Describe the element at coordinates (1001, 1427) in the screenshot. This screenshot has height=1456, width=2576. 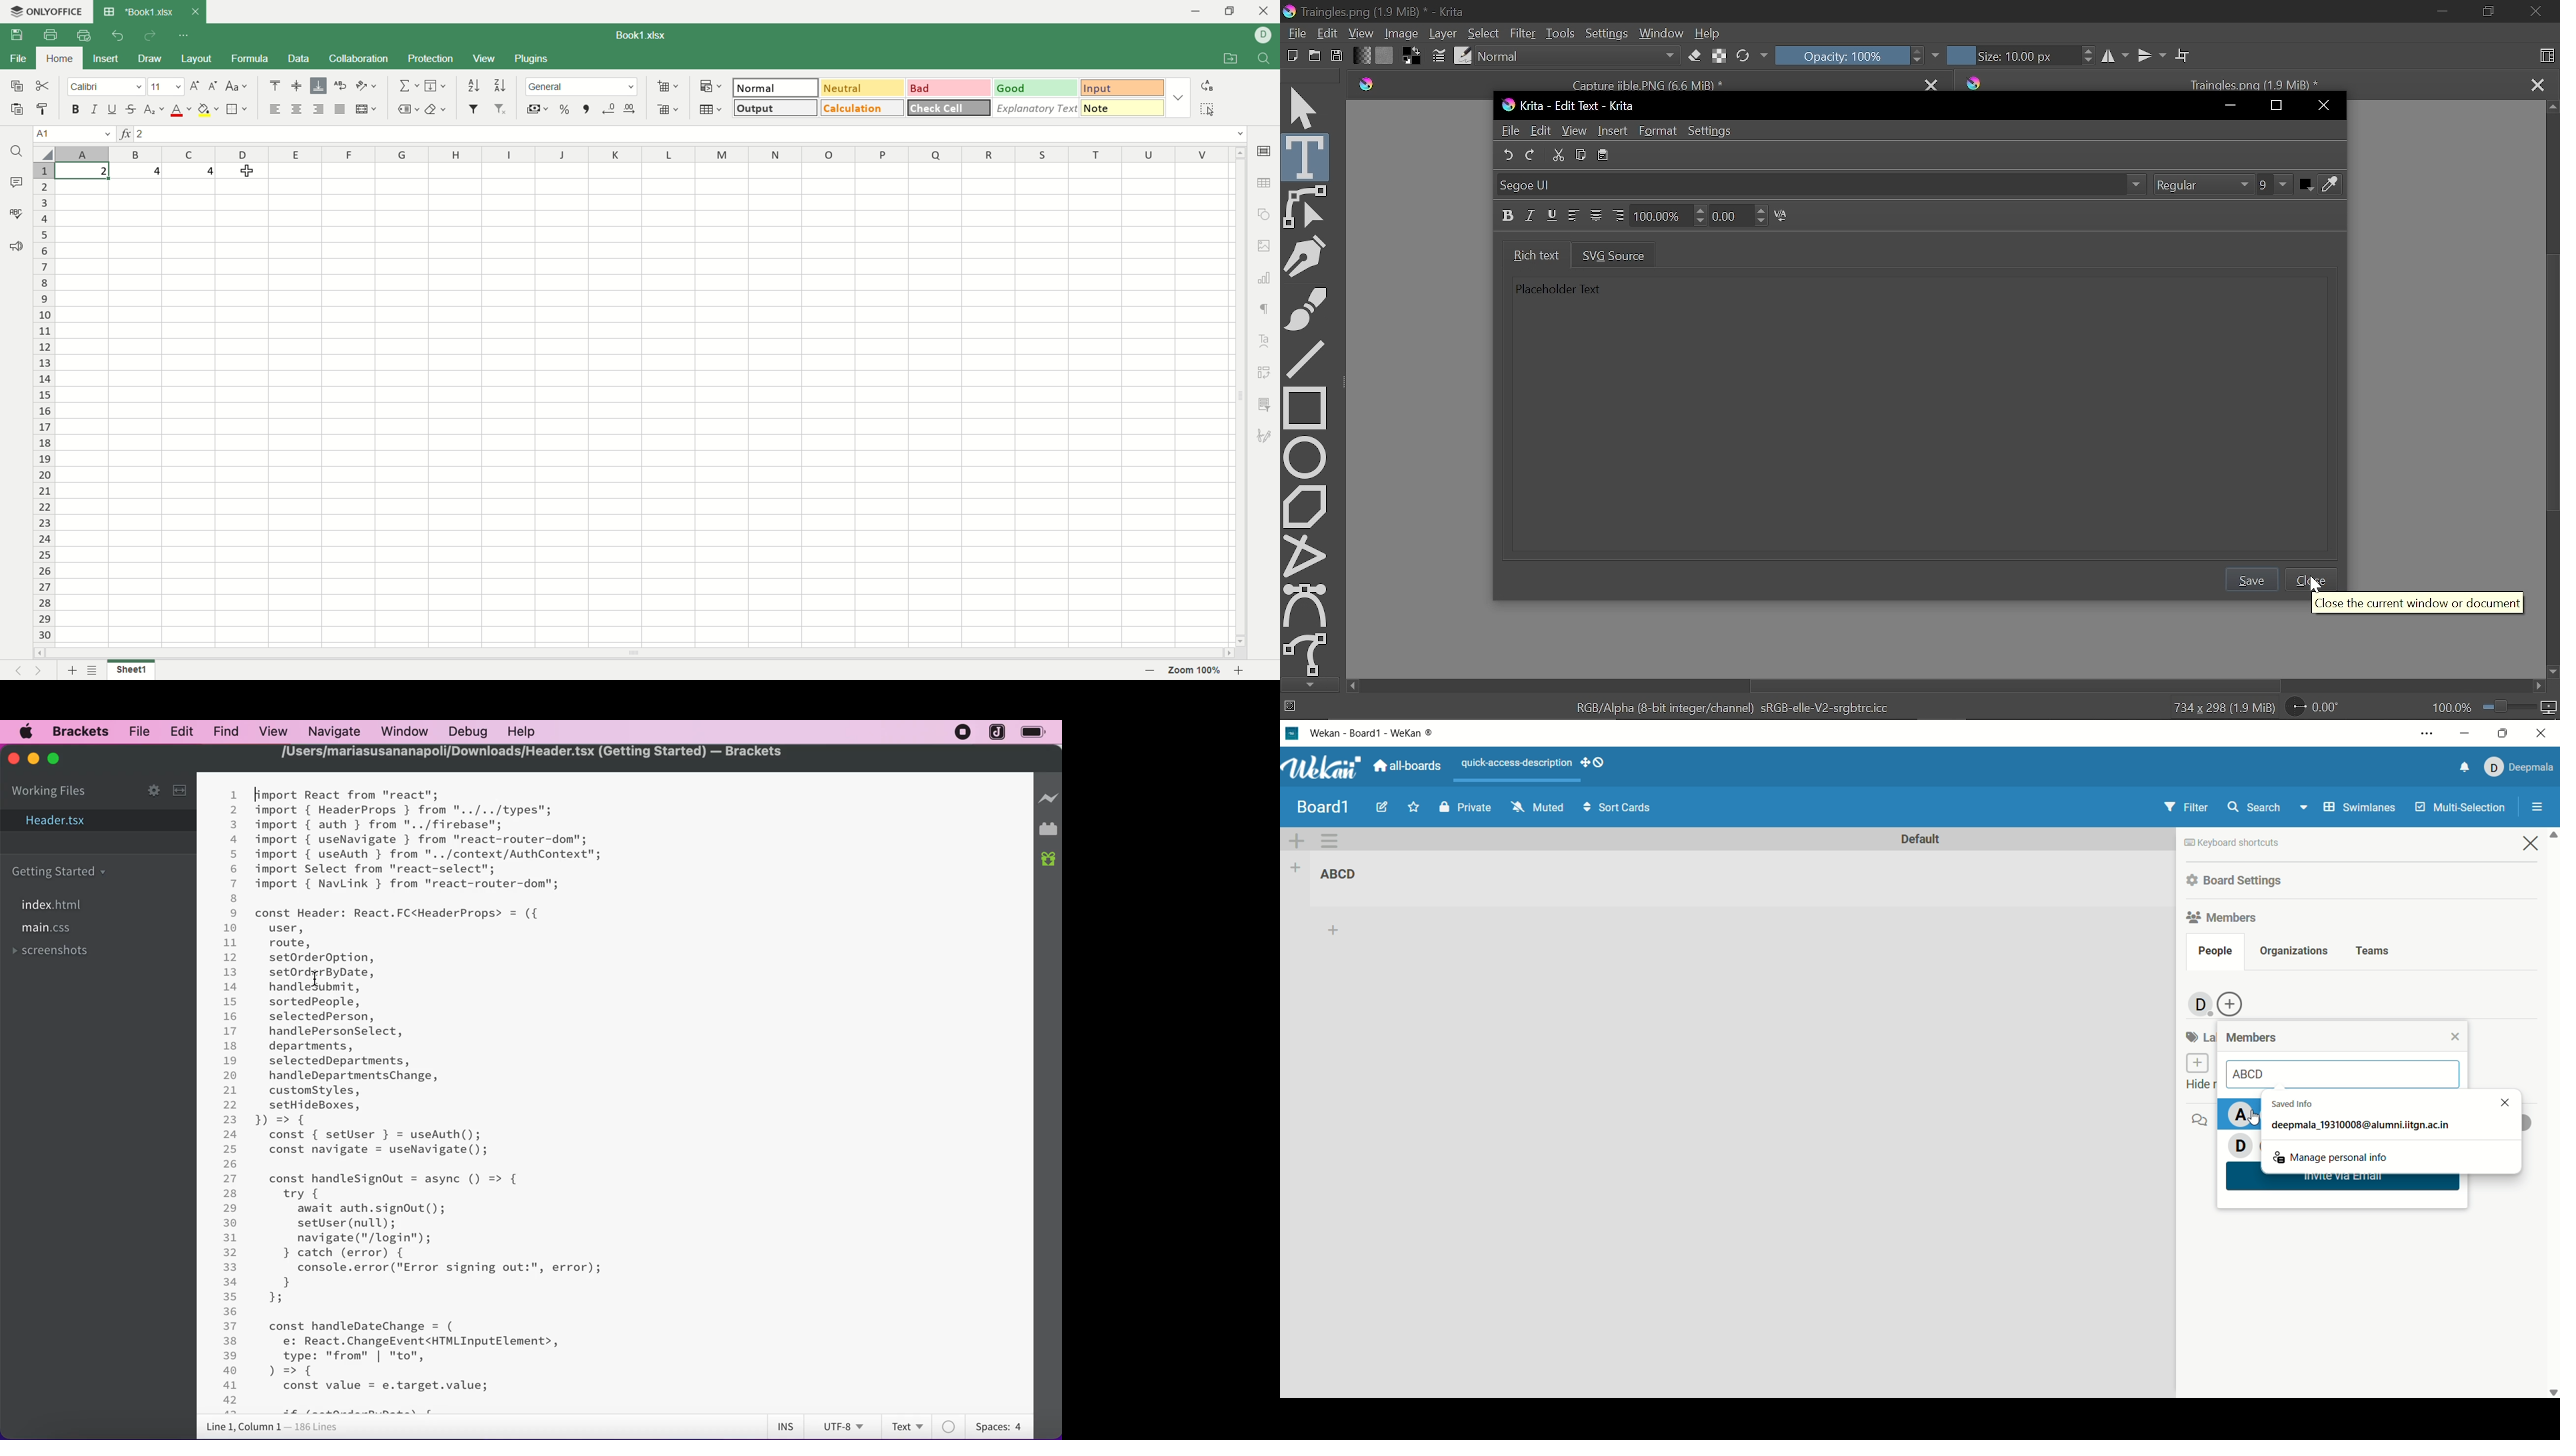
I see `spaces: 4` at that location.